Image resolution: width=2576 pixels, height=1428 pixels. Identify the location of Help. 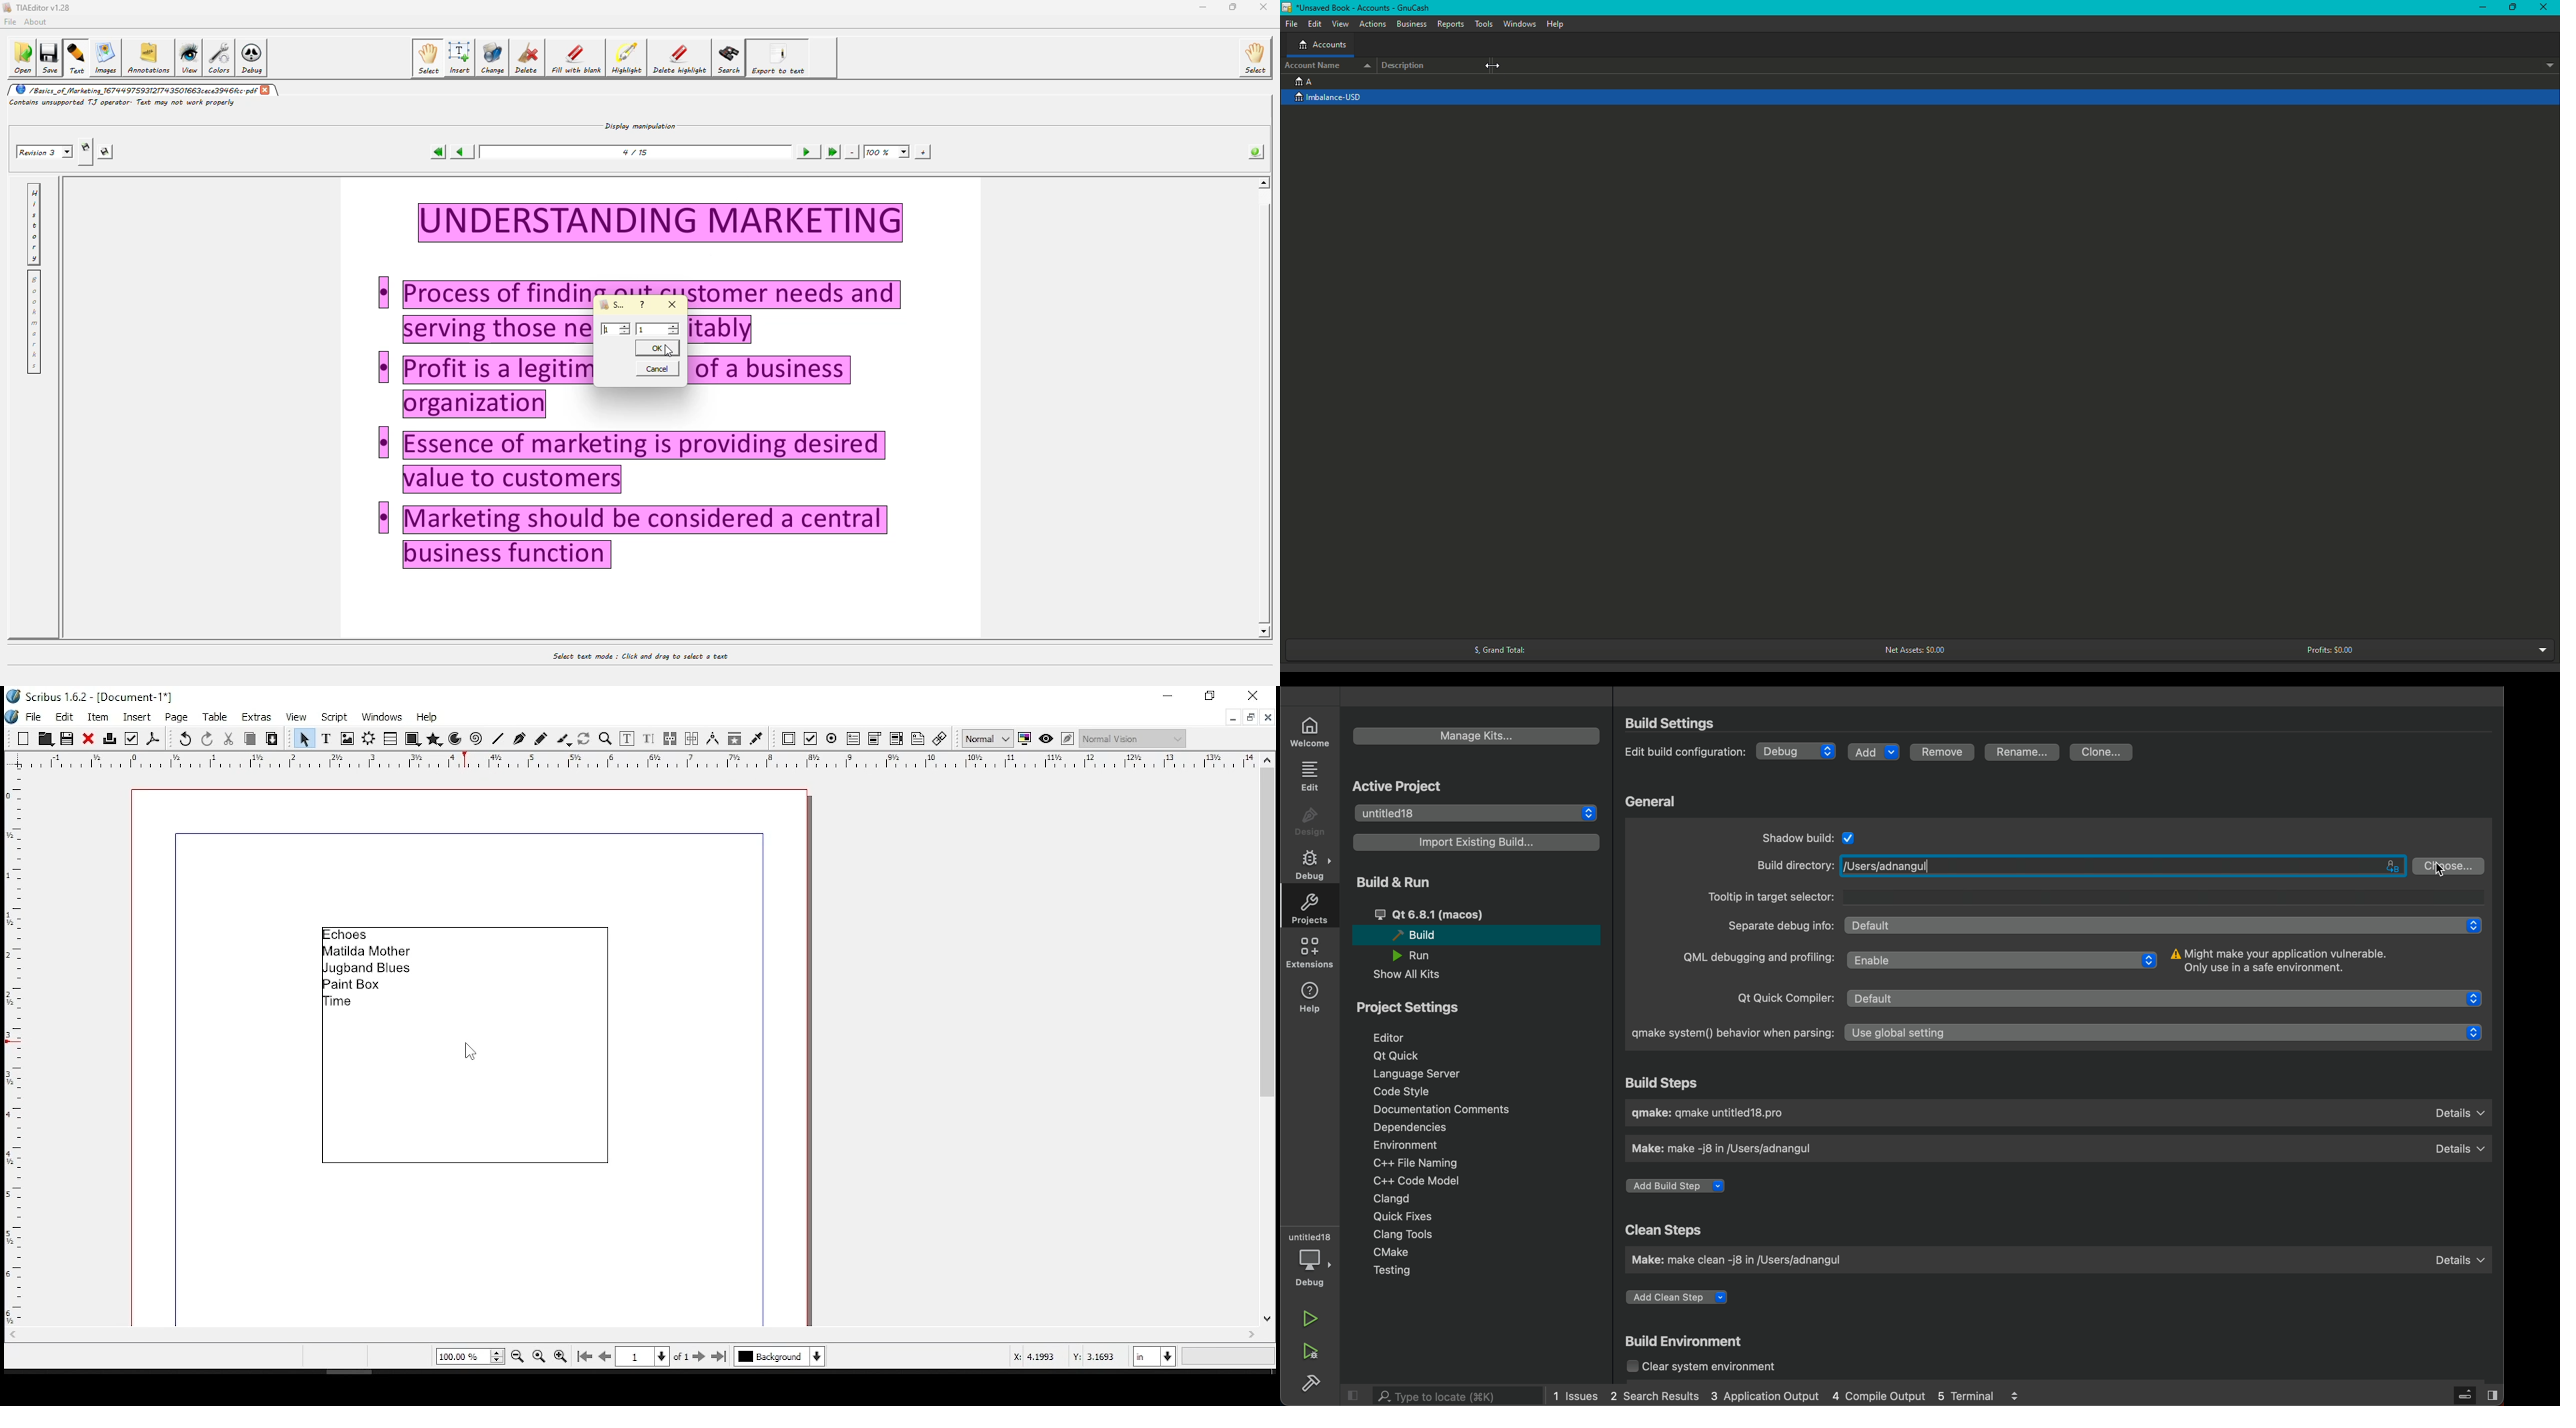
(1555, 24).